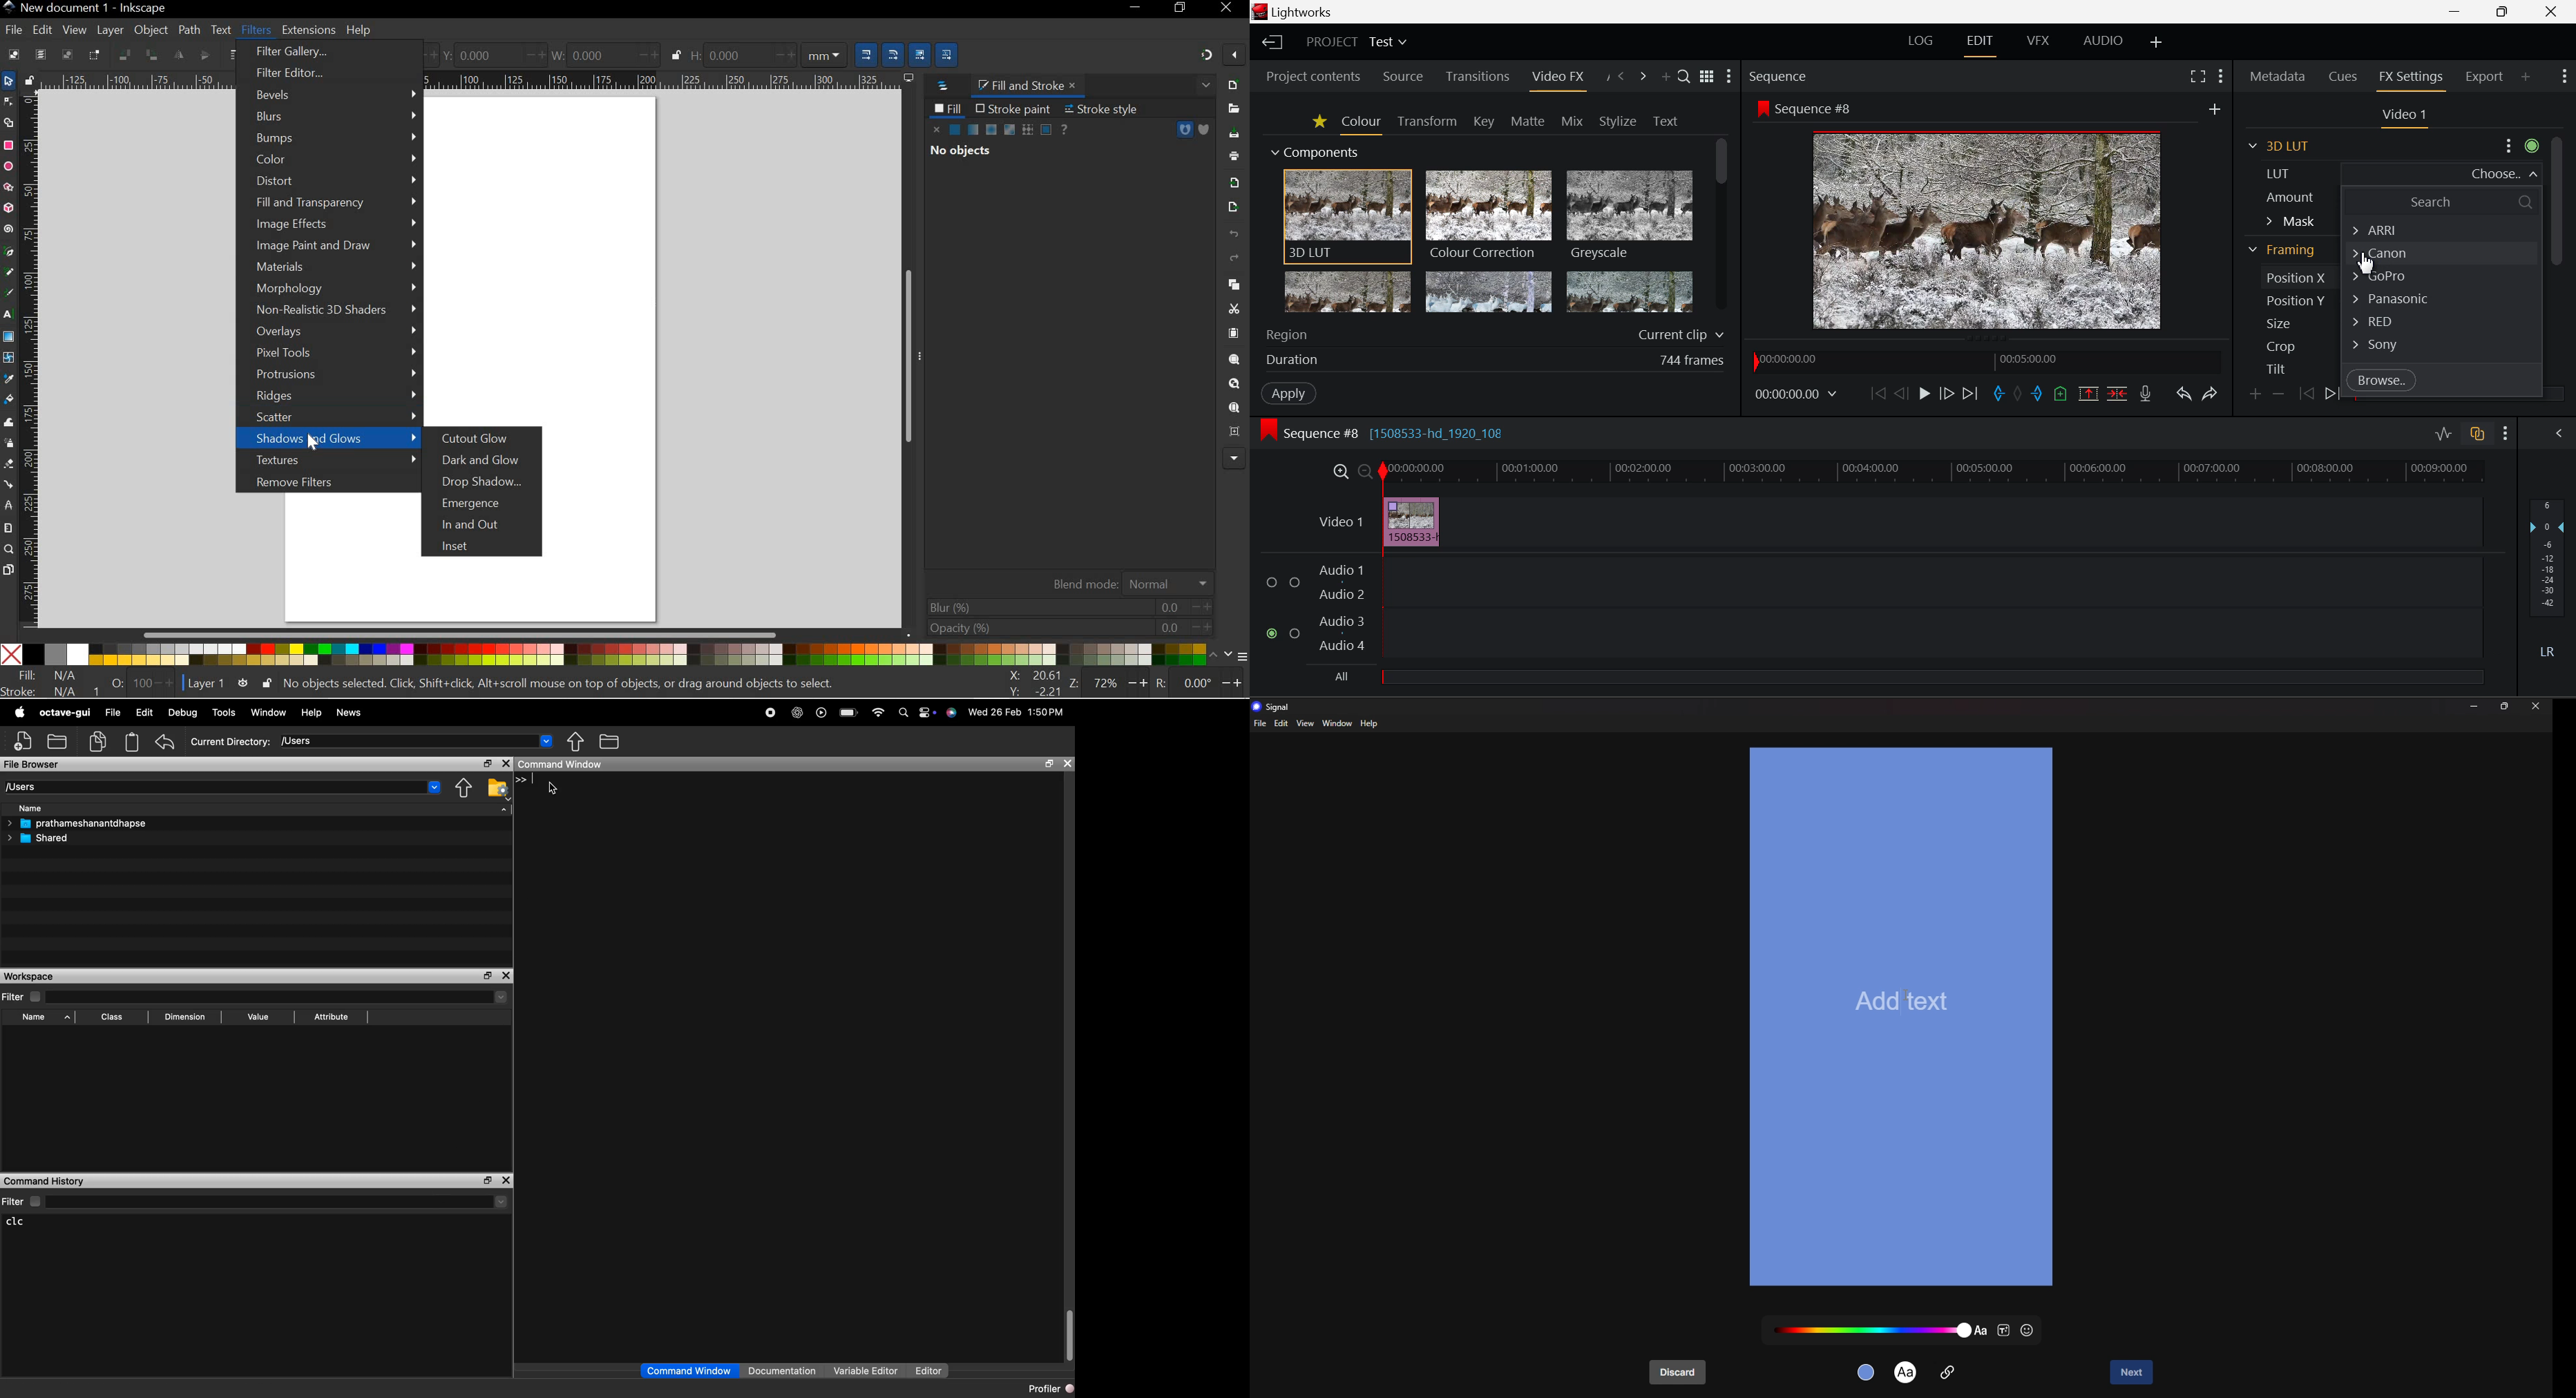 Image resolution: width=2576 pixels, height=1400 pixels. What do you see at coordinates (29, 79) in the screenshot?
I see `TOGGLE LOCK` at bounding box center [29, 79].